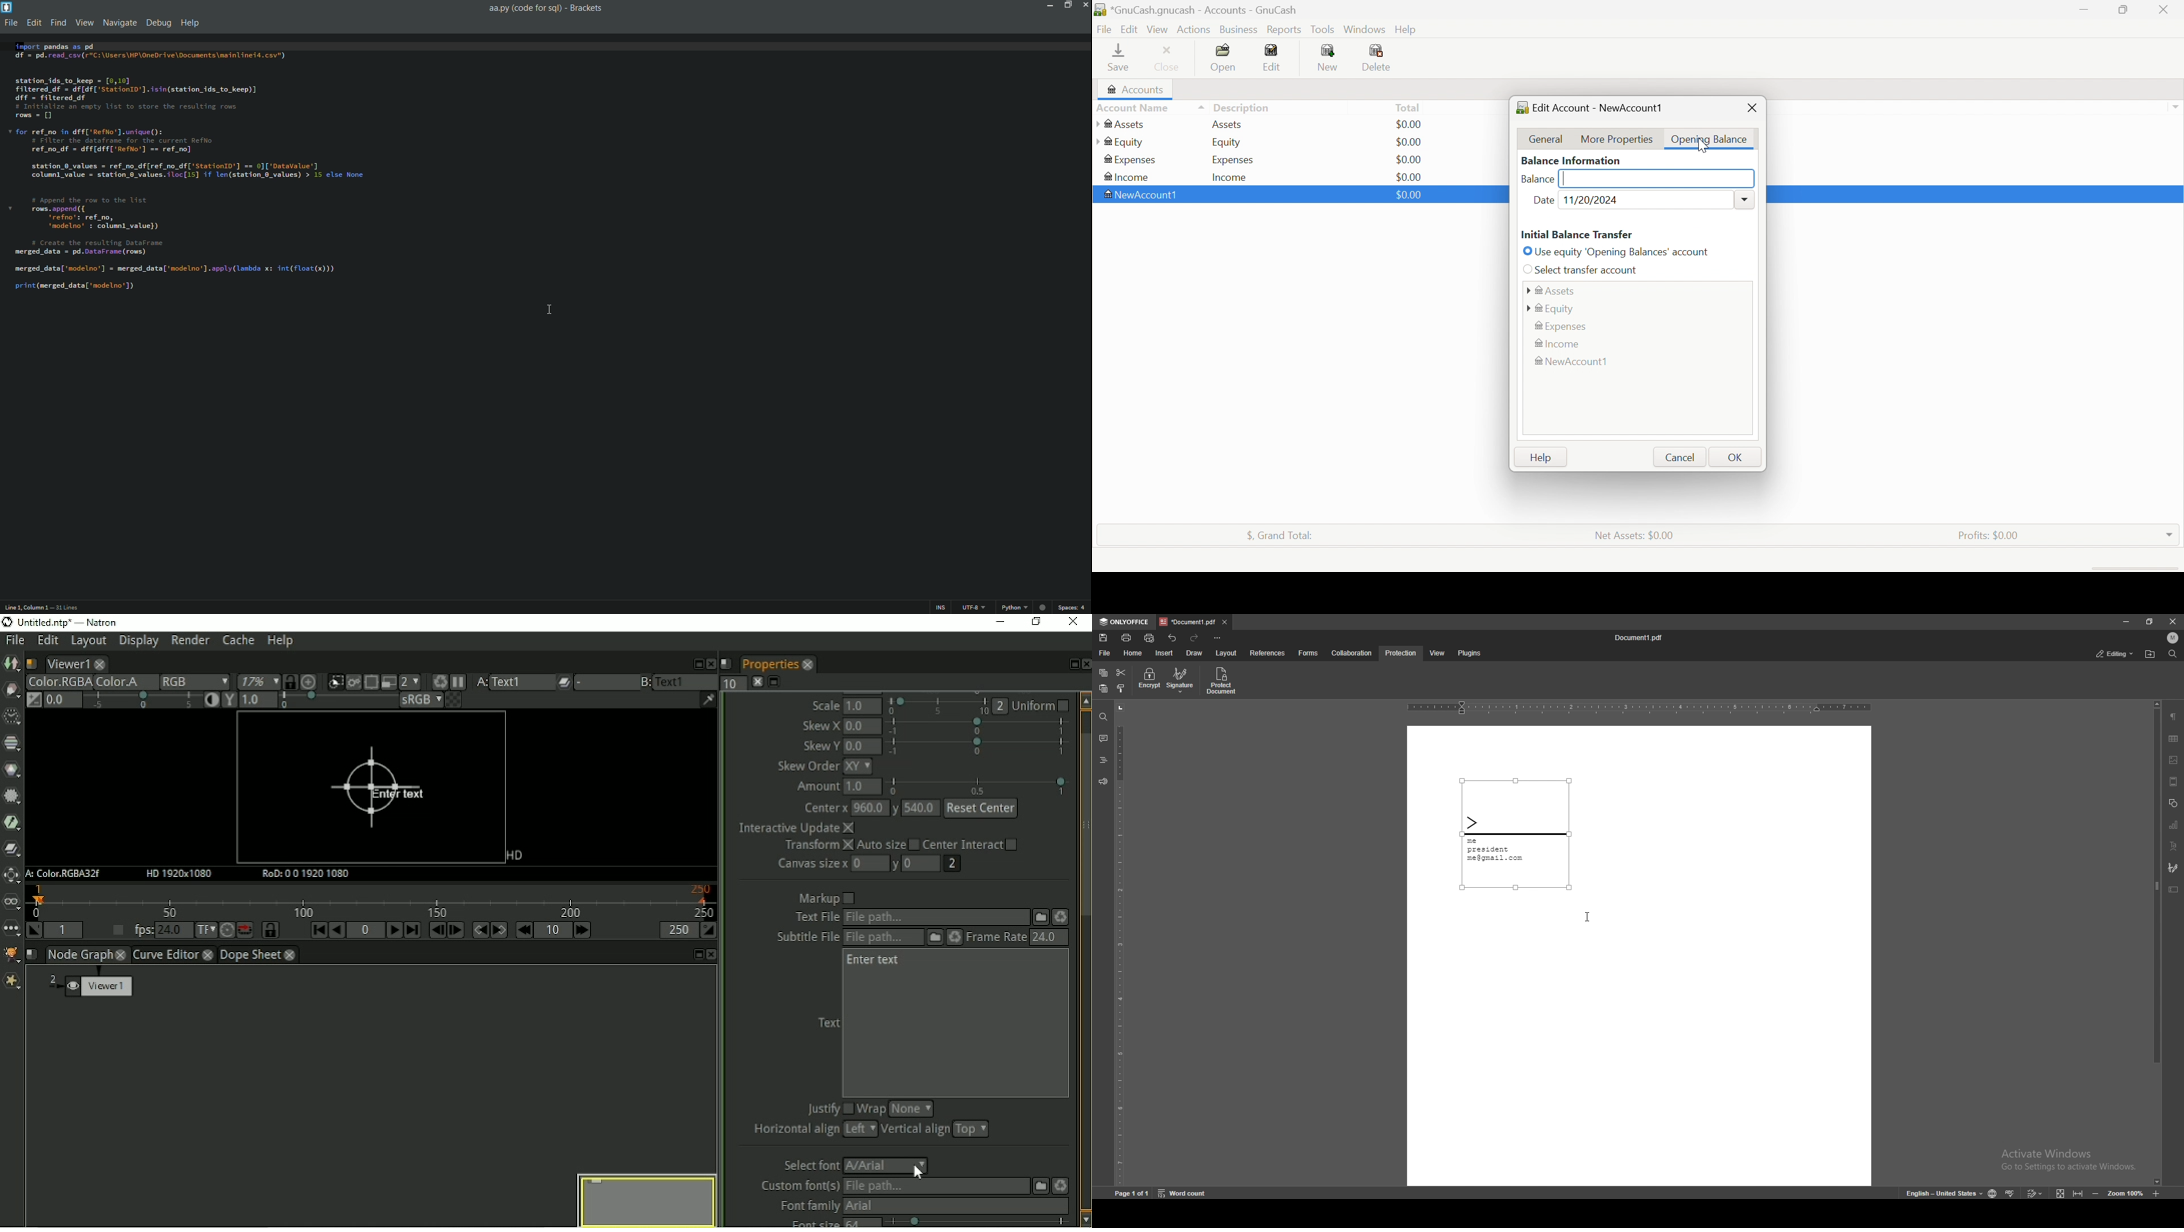 Image resolution: width=2184 pixels, height=1232 pixels. Describe the element at coordinates (1173, 638) in the screenshot. I see `undo` at that location.